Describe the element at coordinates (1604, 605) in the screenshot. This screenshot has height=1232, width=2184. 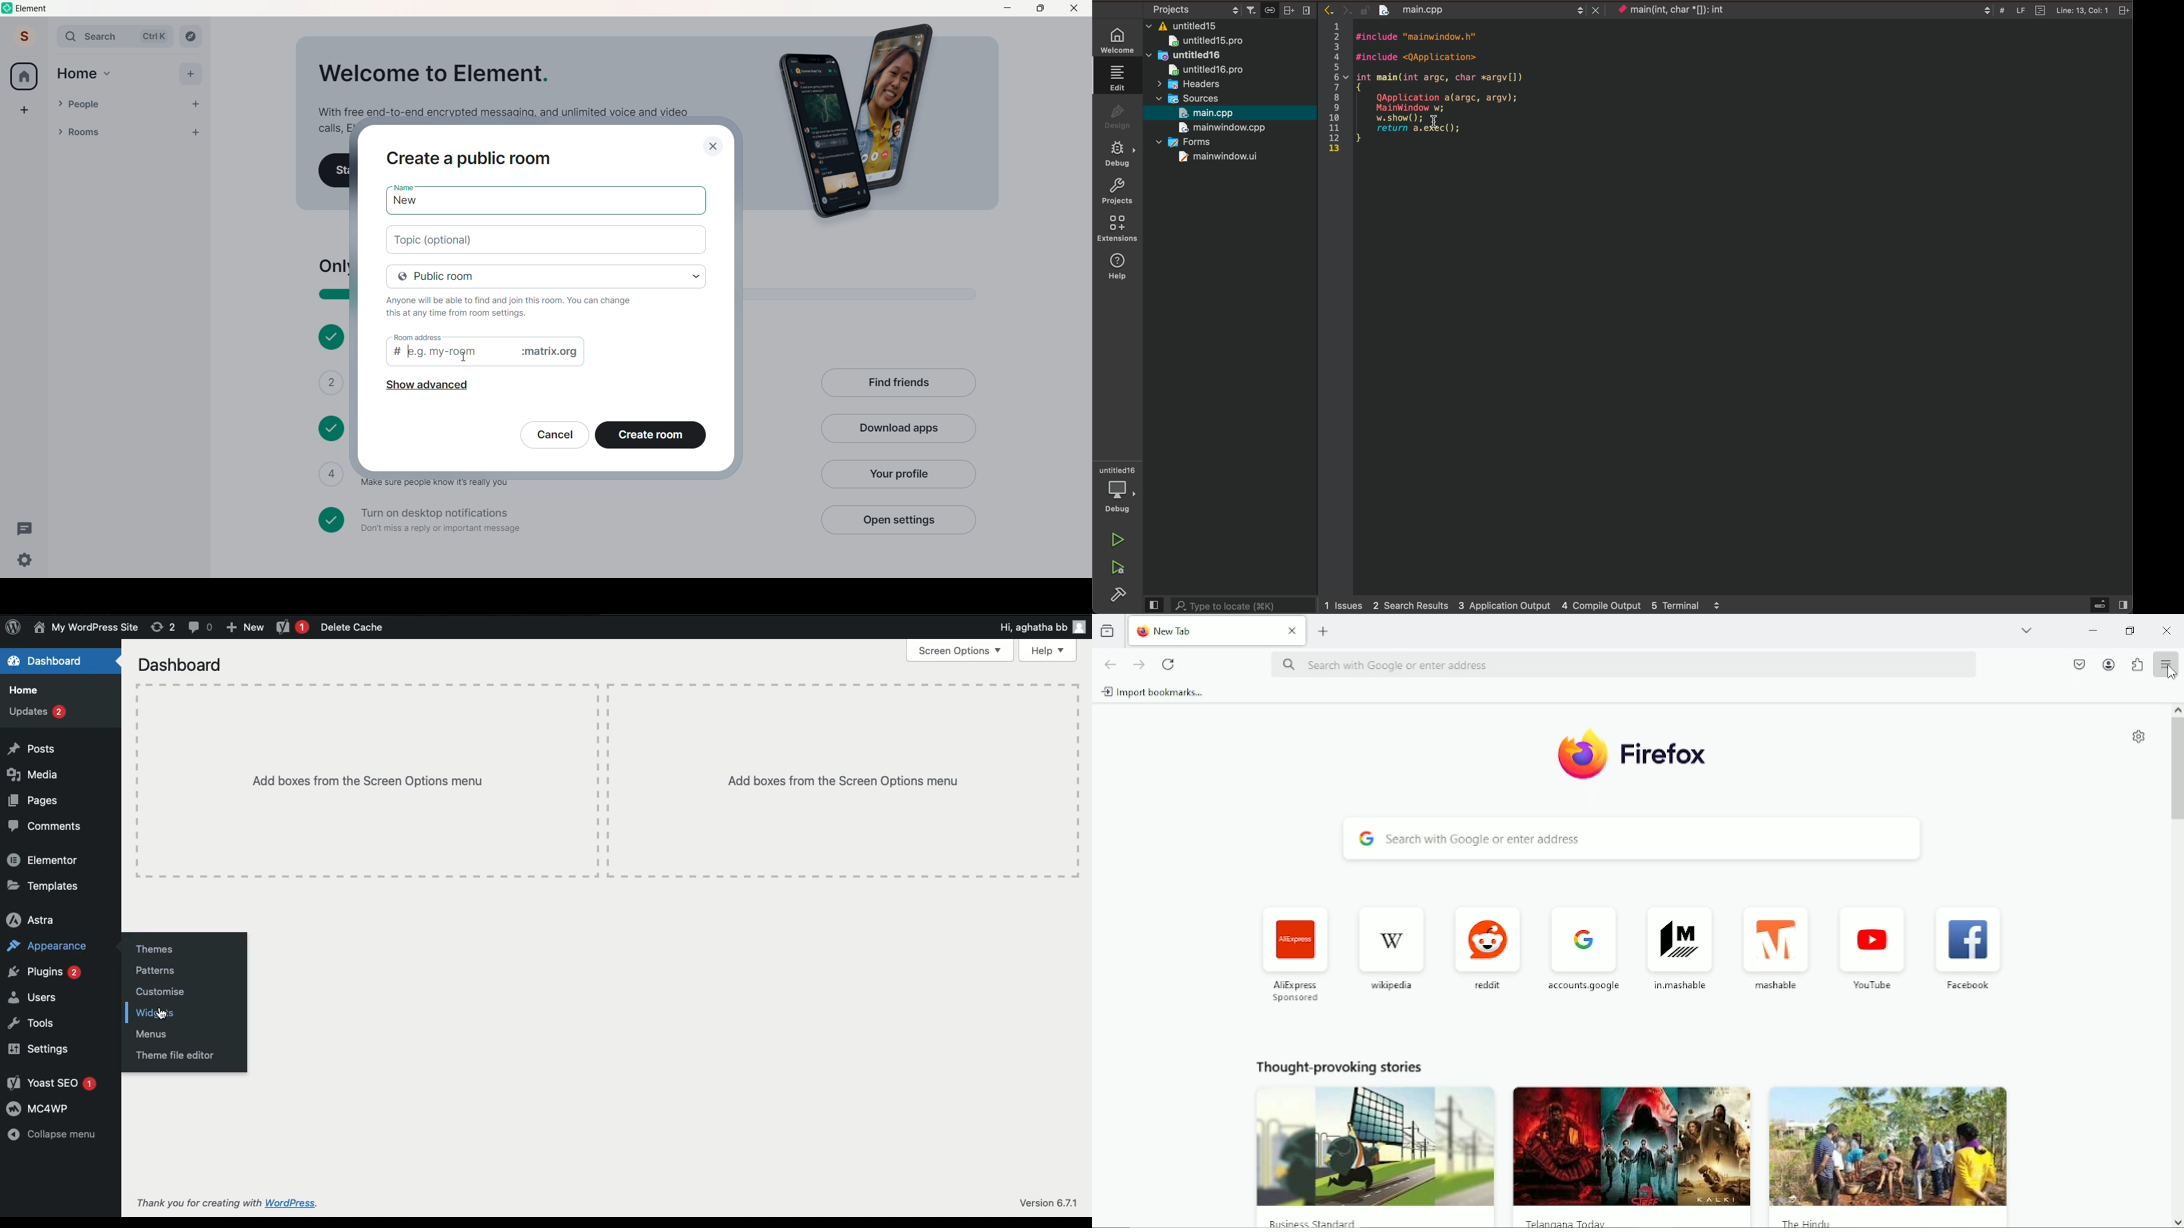
I see `4 compile output` at that location.